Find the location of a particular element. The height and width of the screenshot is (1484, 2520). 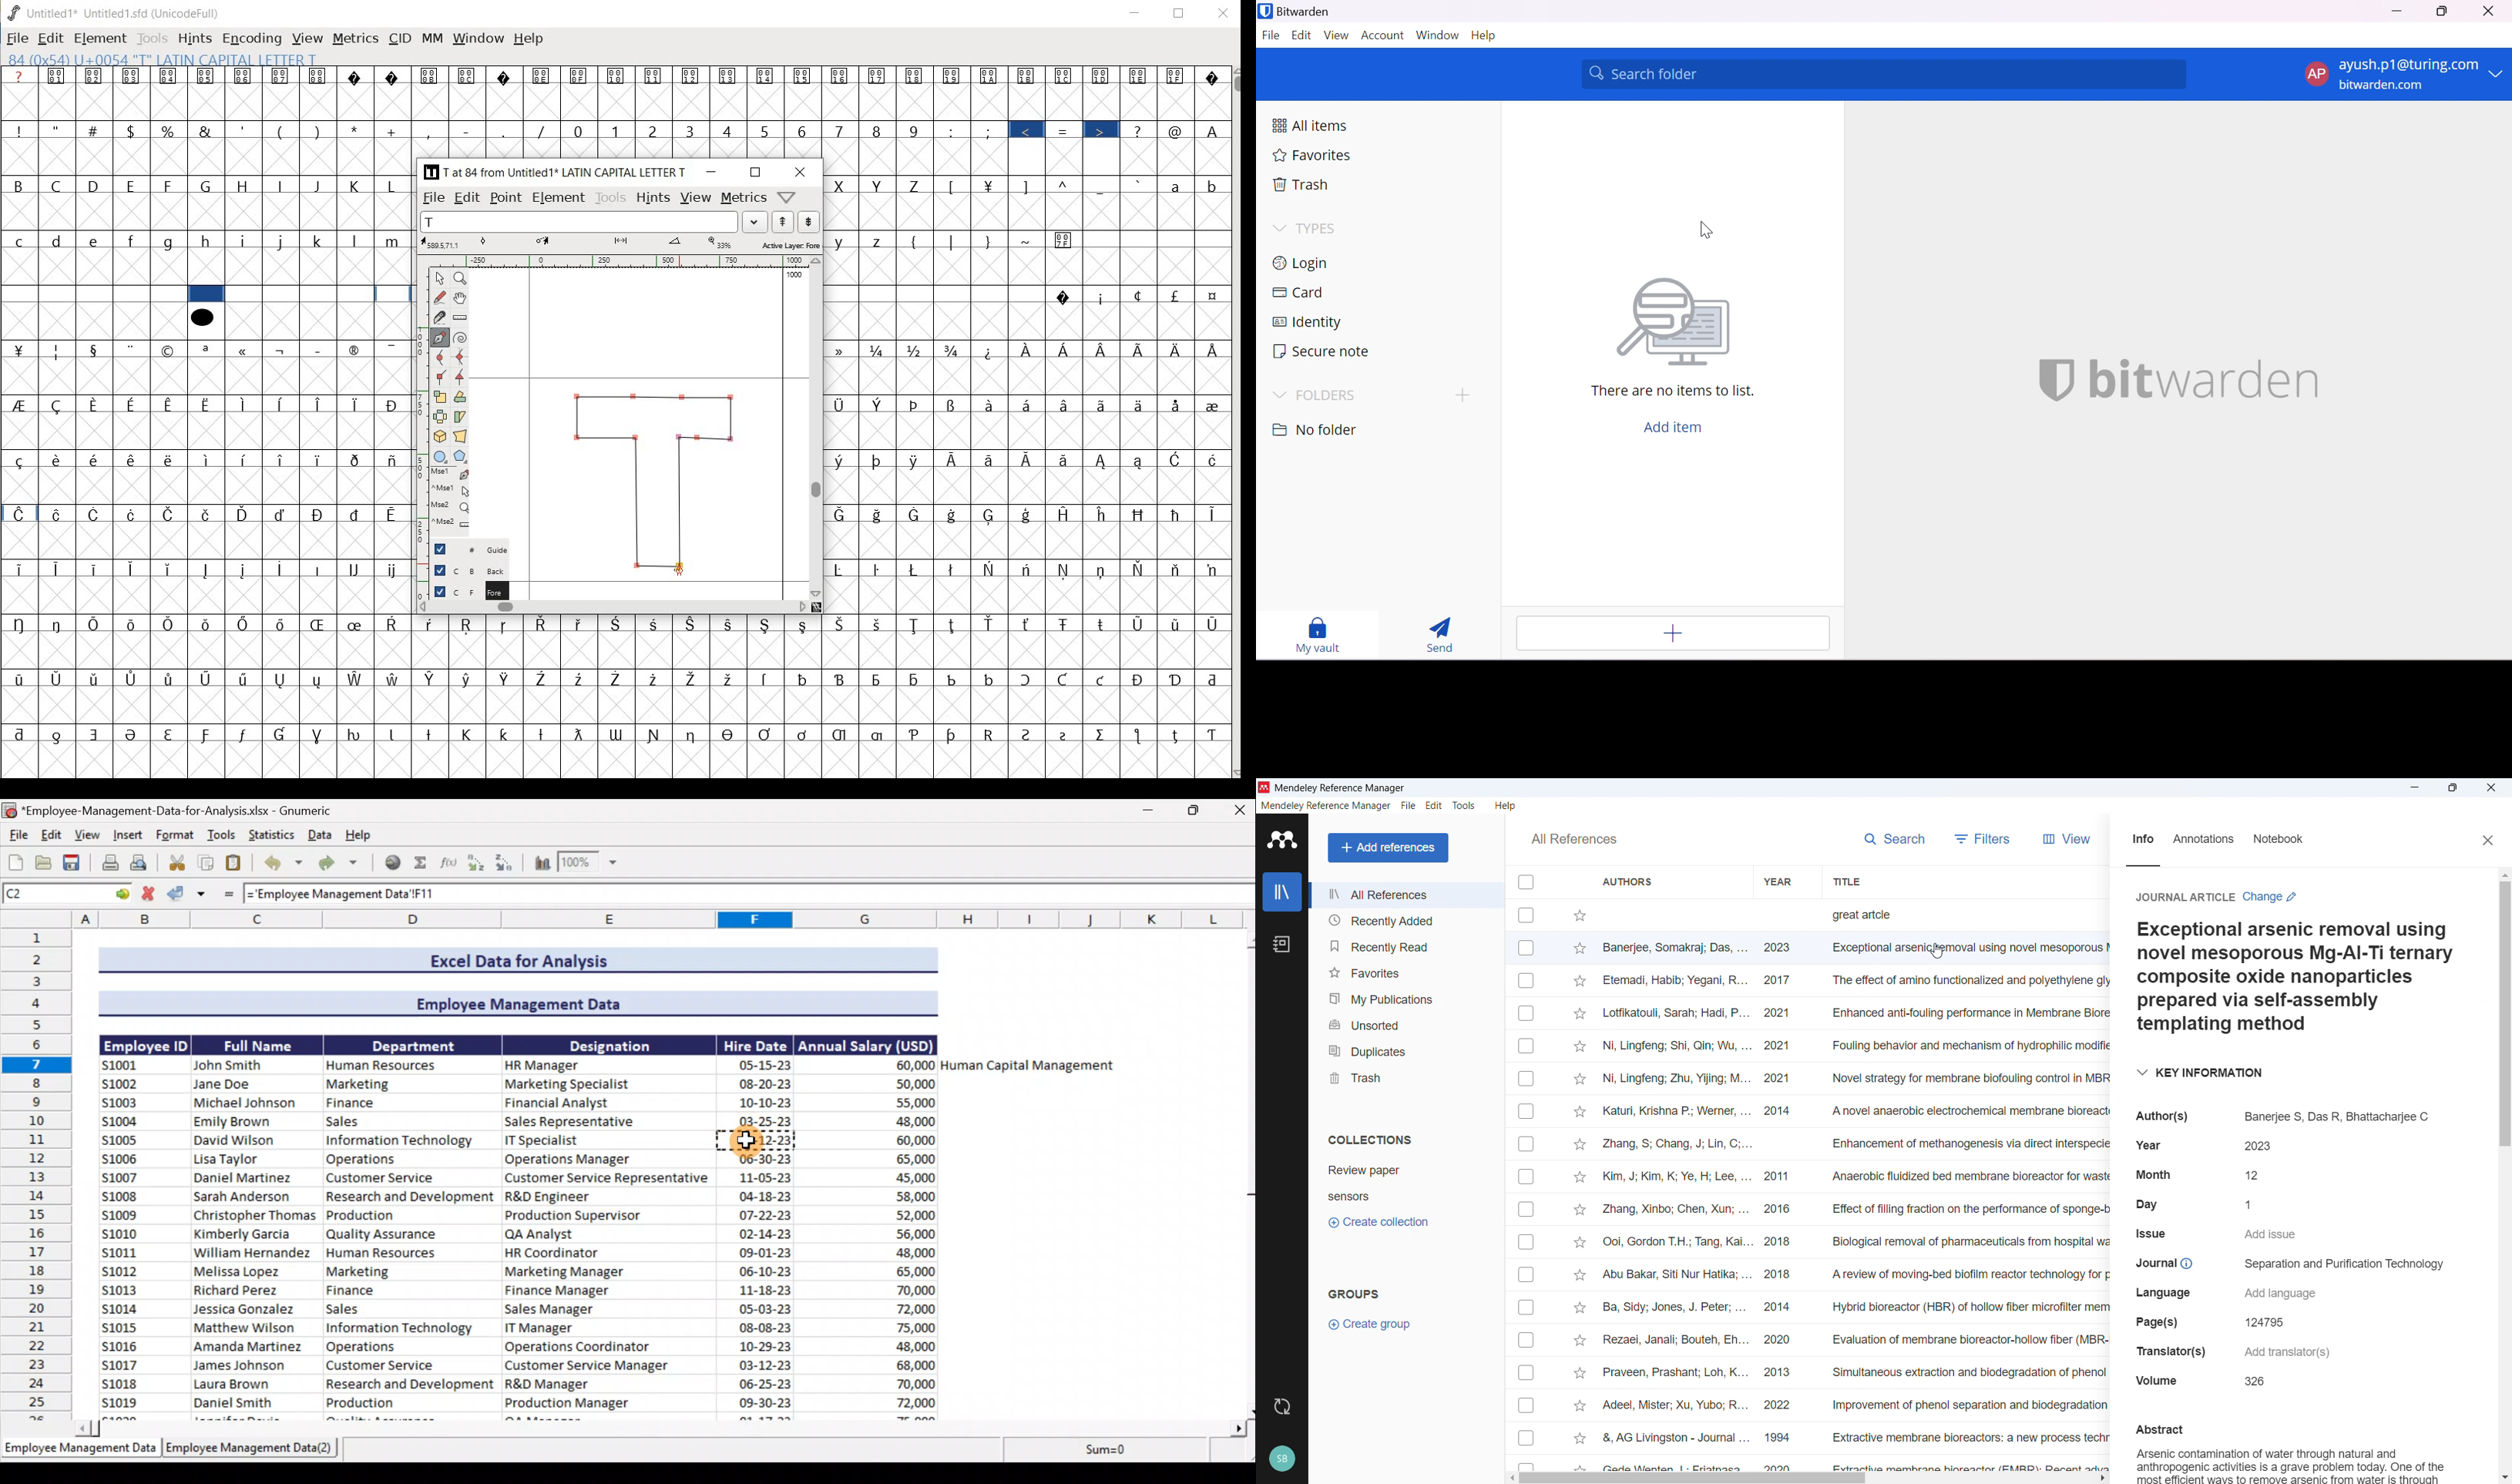

Symbol is located at coordinates (990, 184).